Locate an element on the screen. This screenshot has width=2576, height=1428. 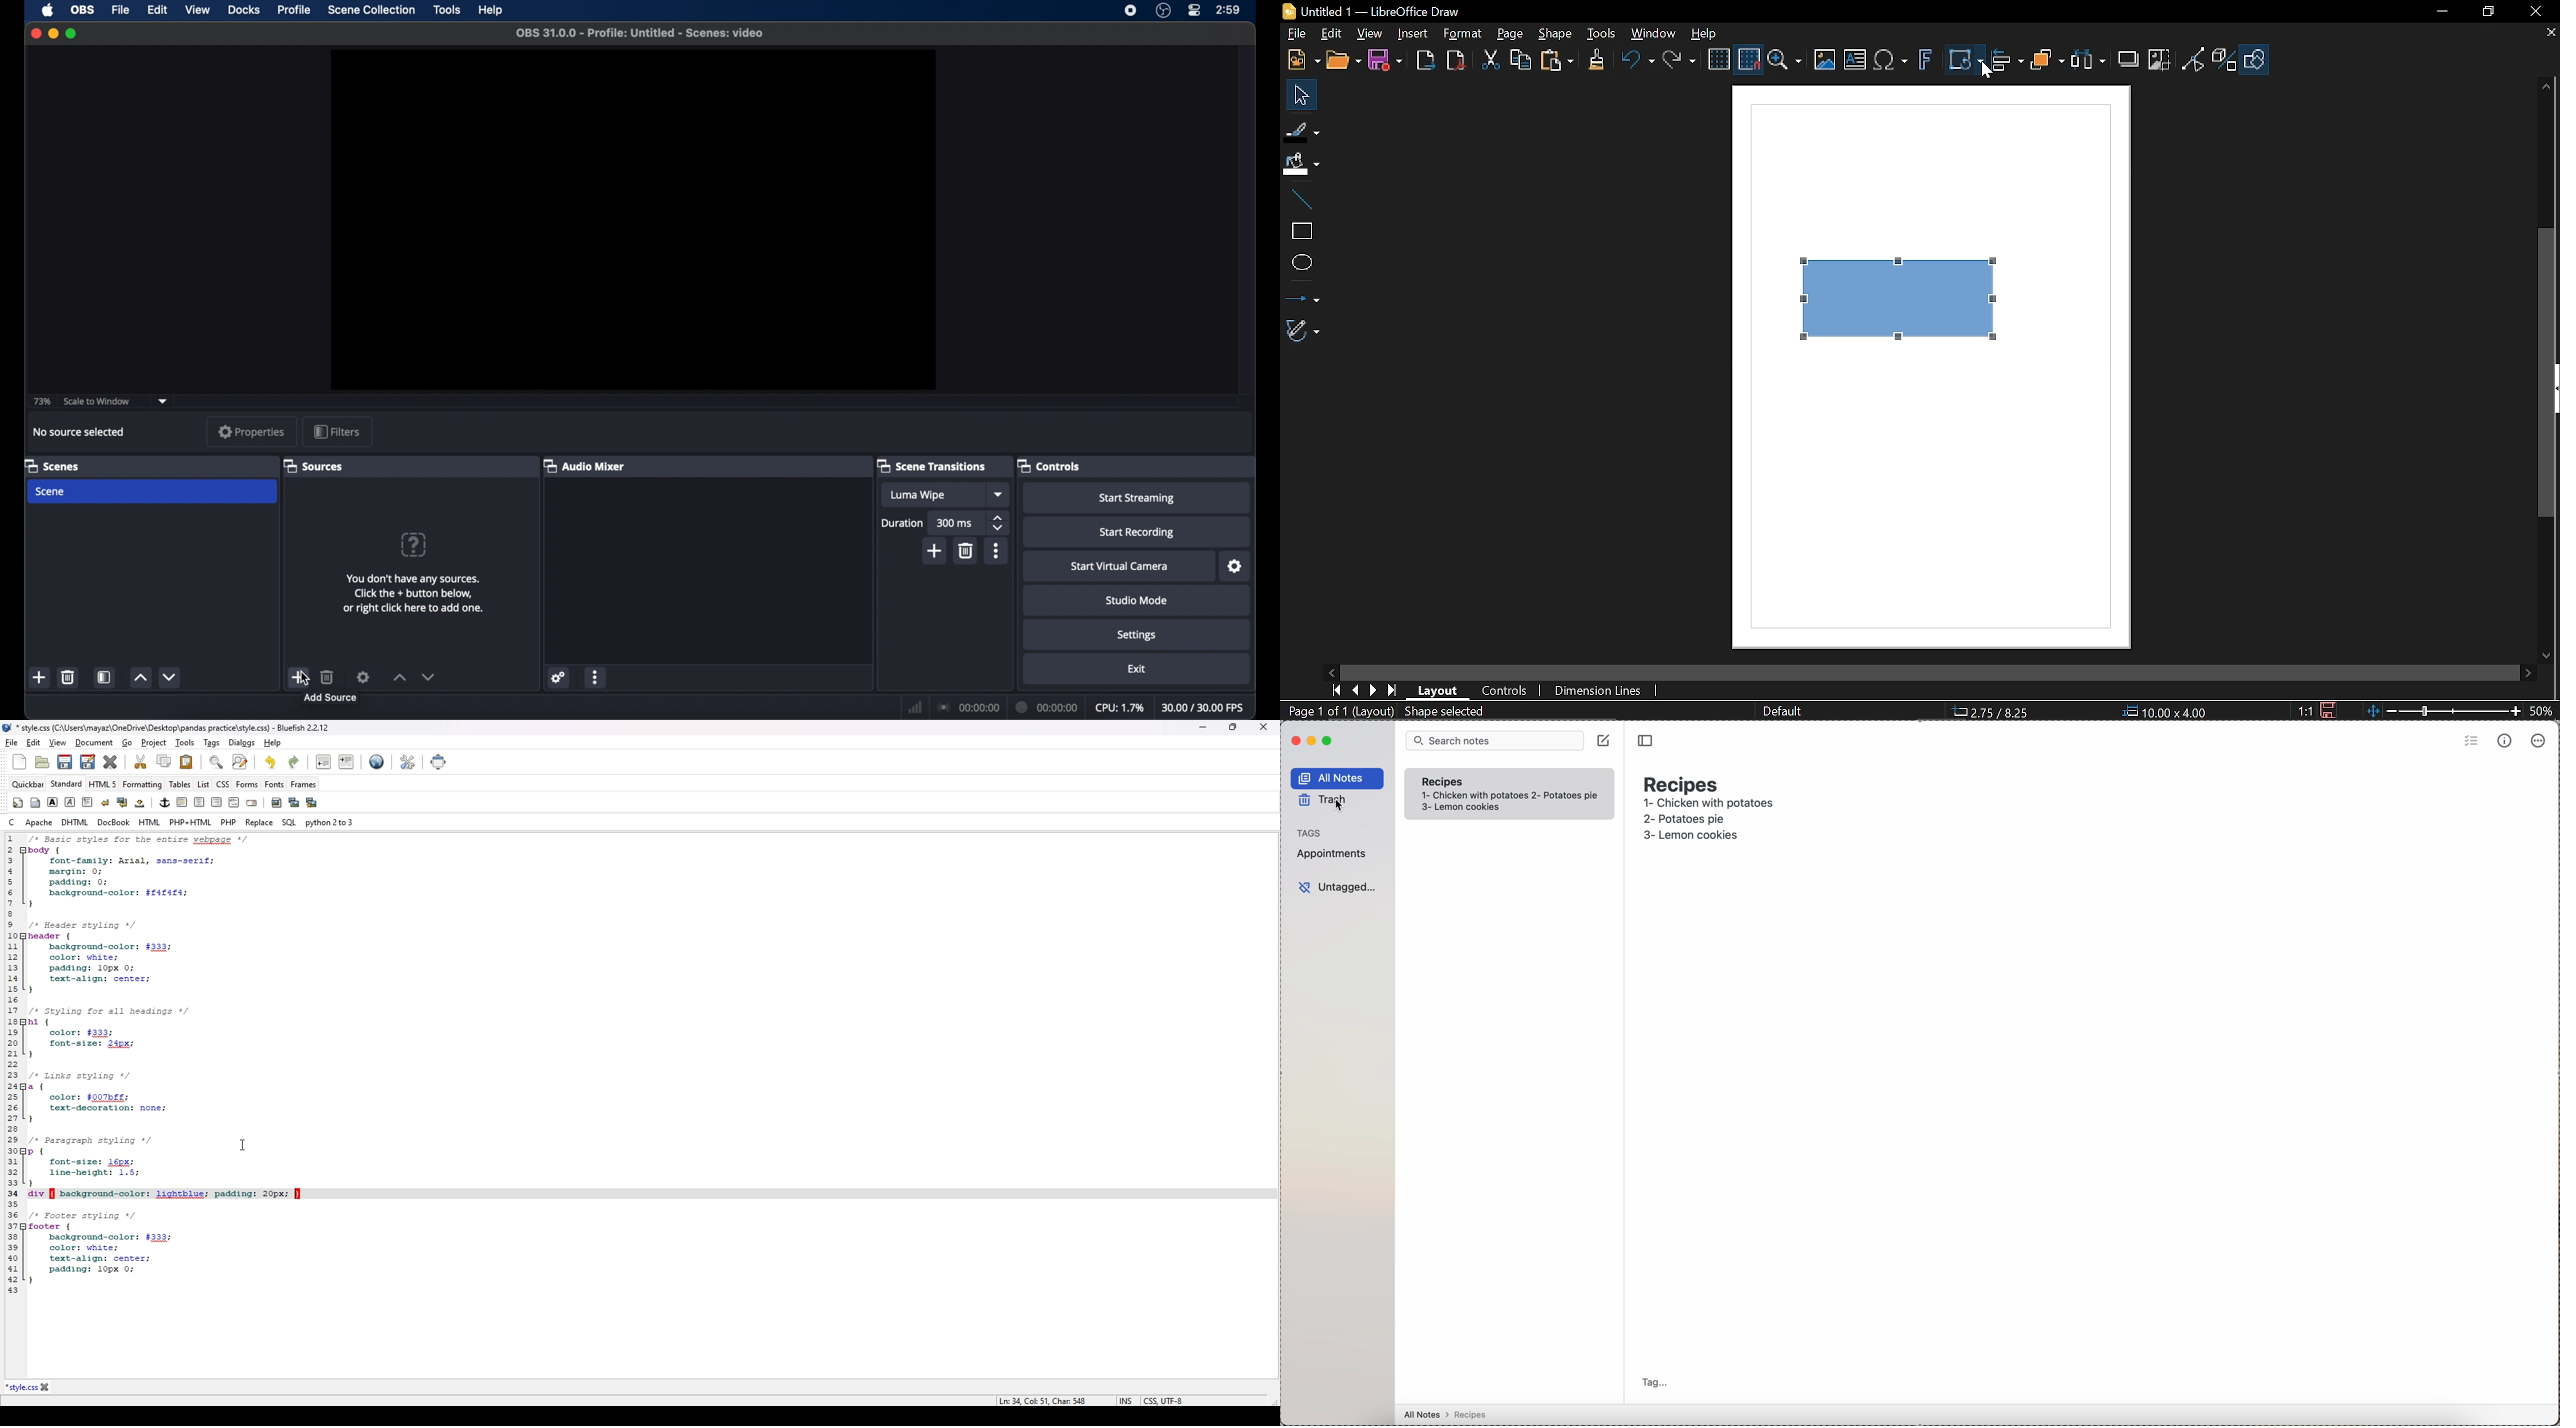
10.00x4.00(Object Size) is located at coordinates (2166, 713).